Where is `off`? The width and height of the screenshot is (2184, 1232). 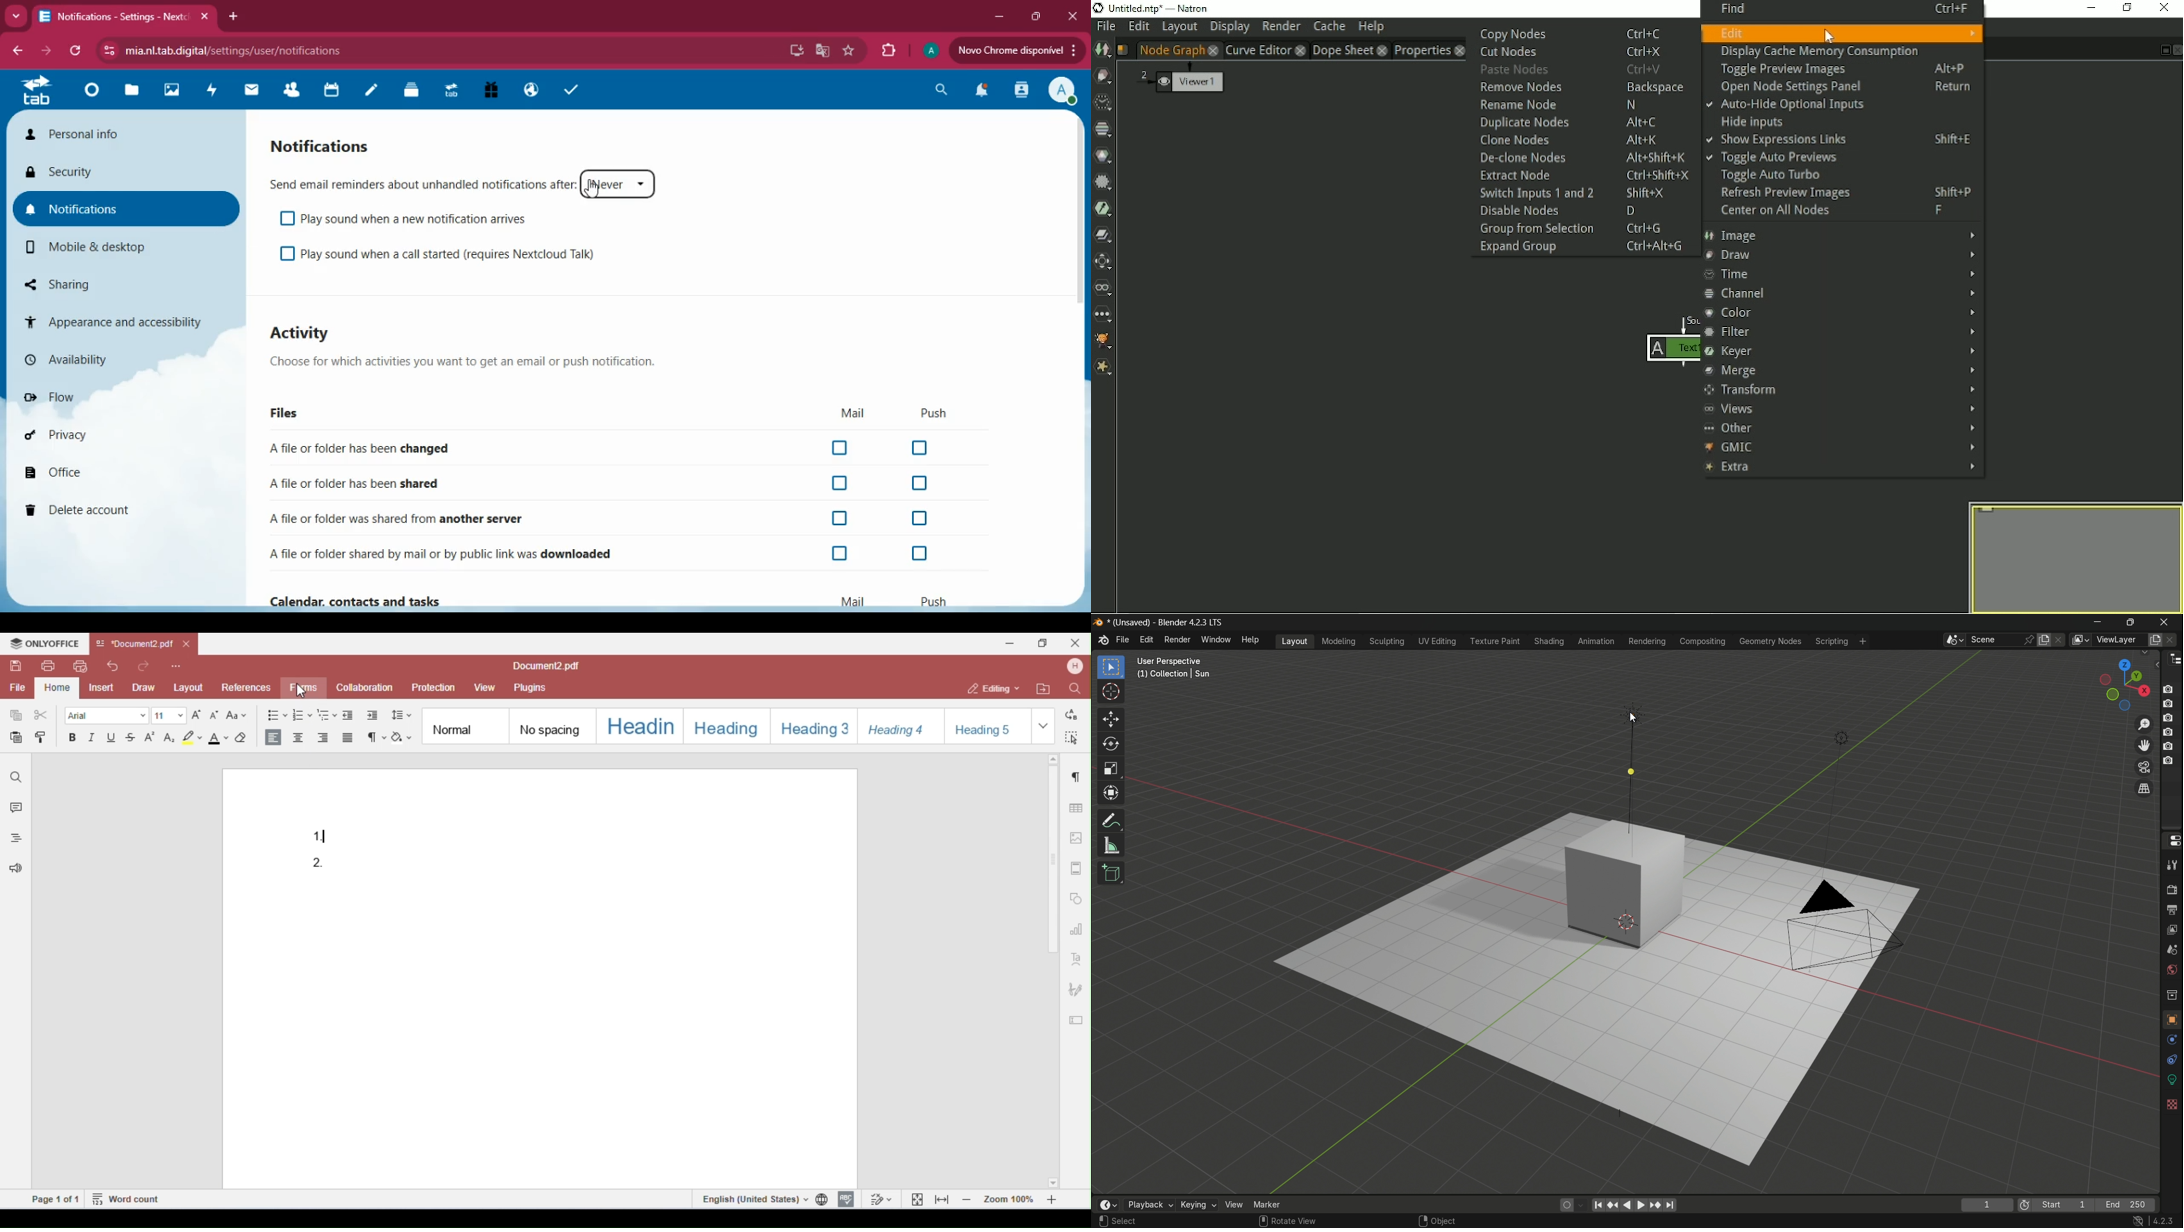
off is located at coordinates (920, 482).